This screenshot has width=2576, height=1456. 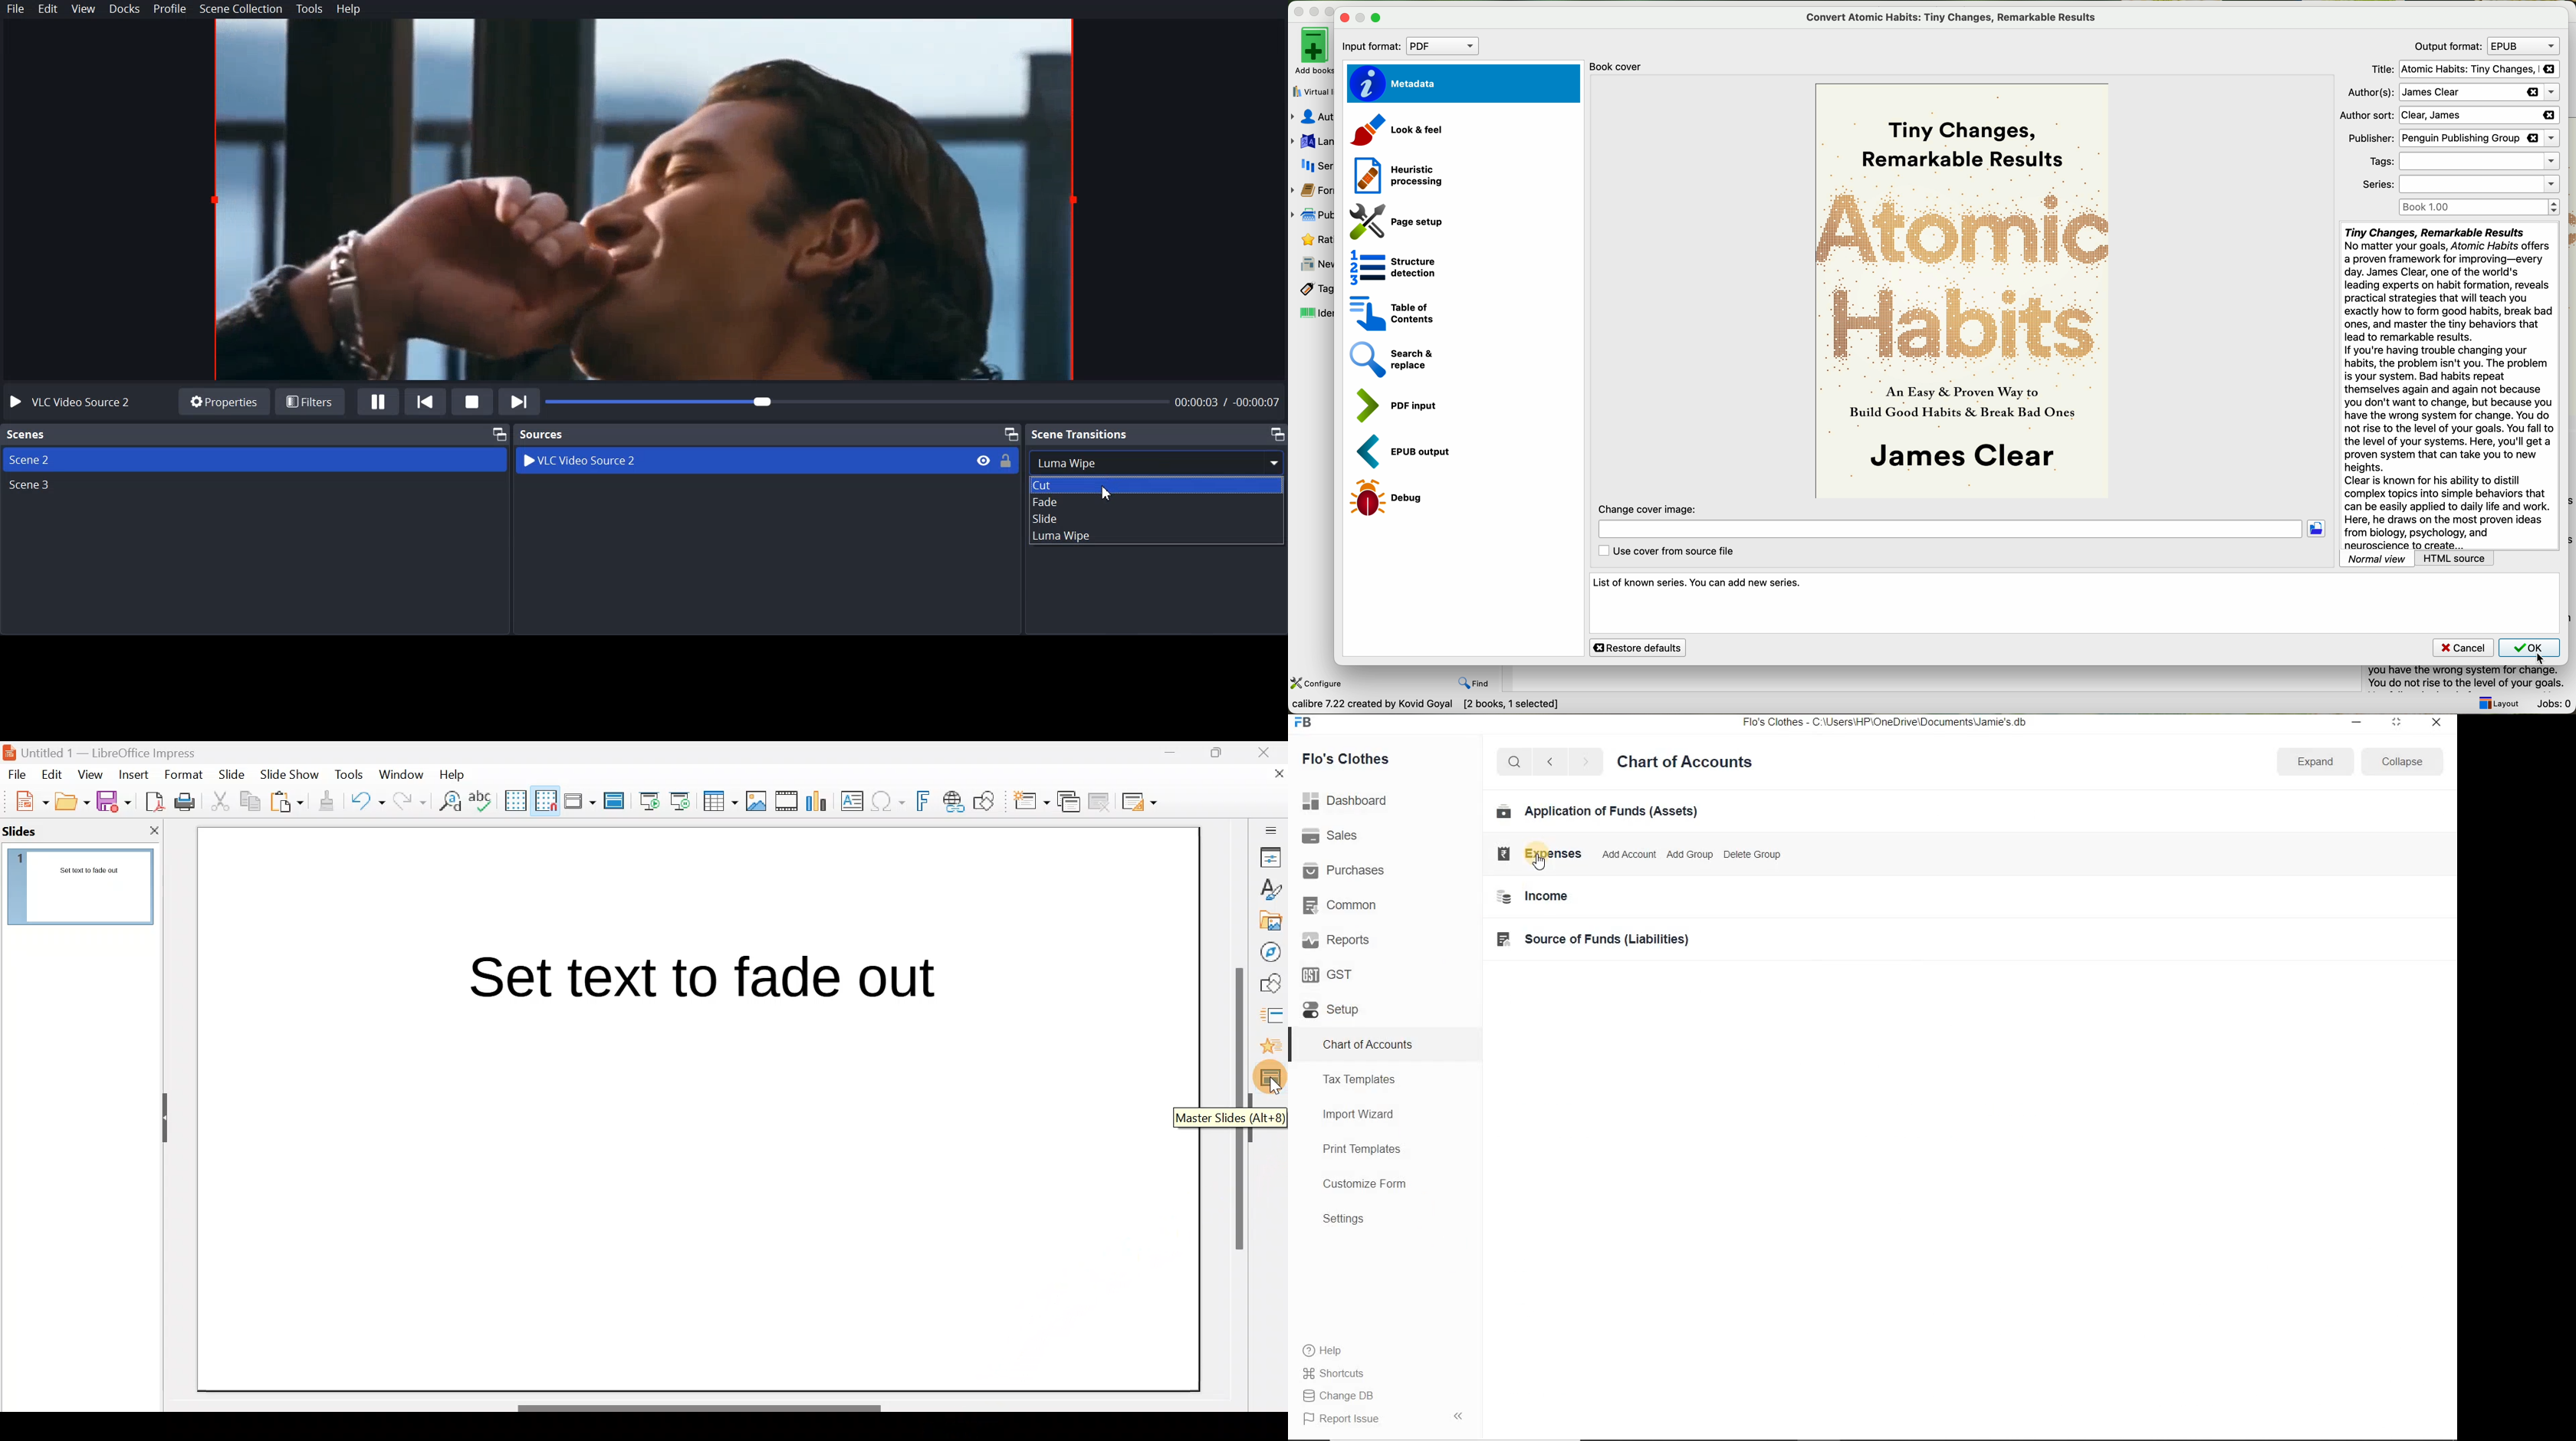 I want to click on add books, so click(x=1311, y=53).